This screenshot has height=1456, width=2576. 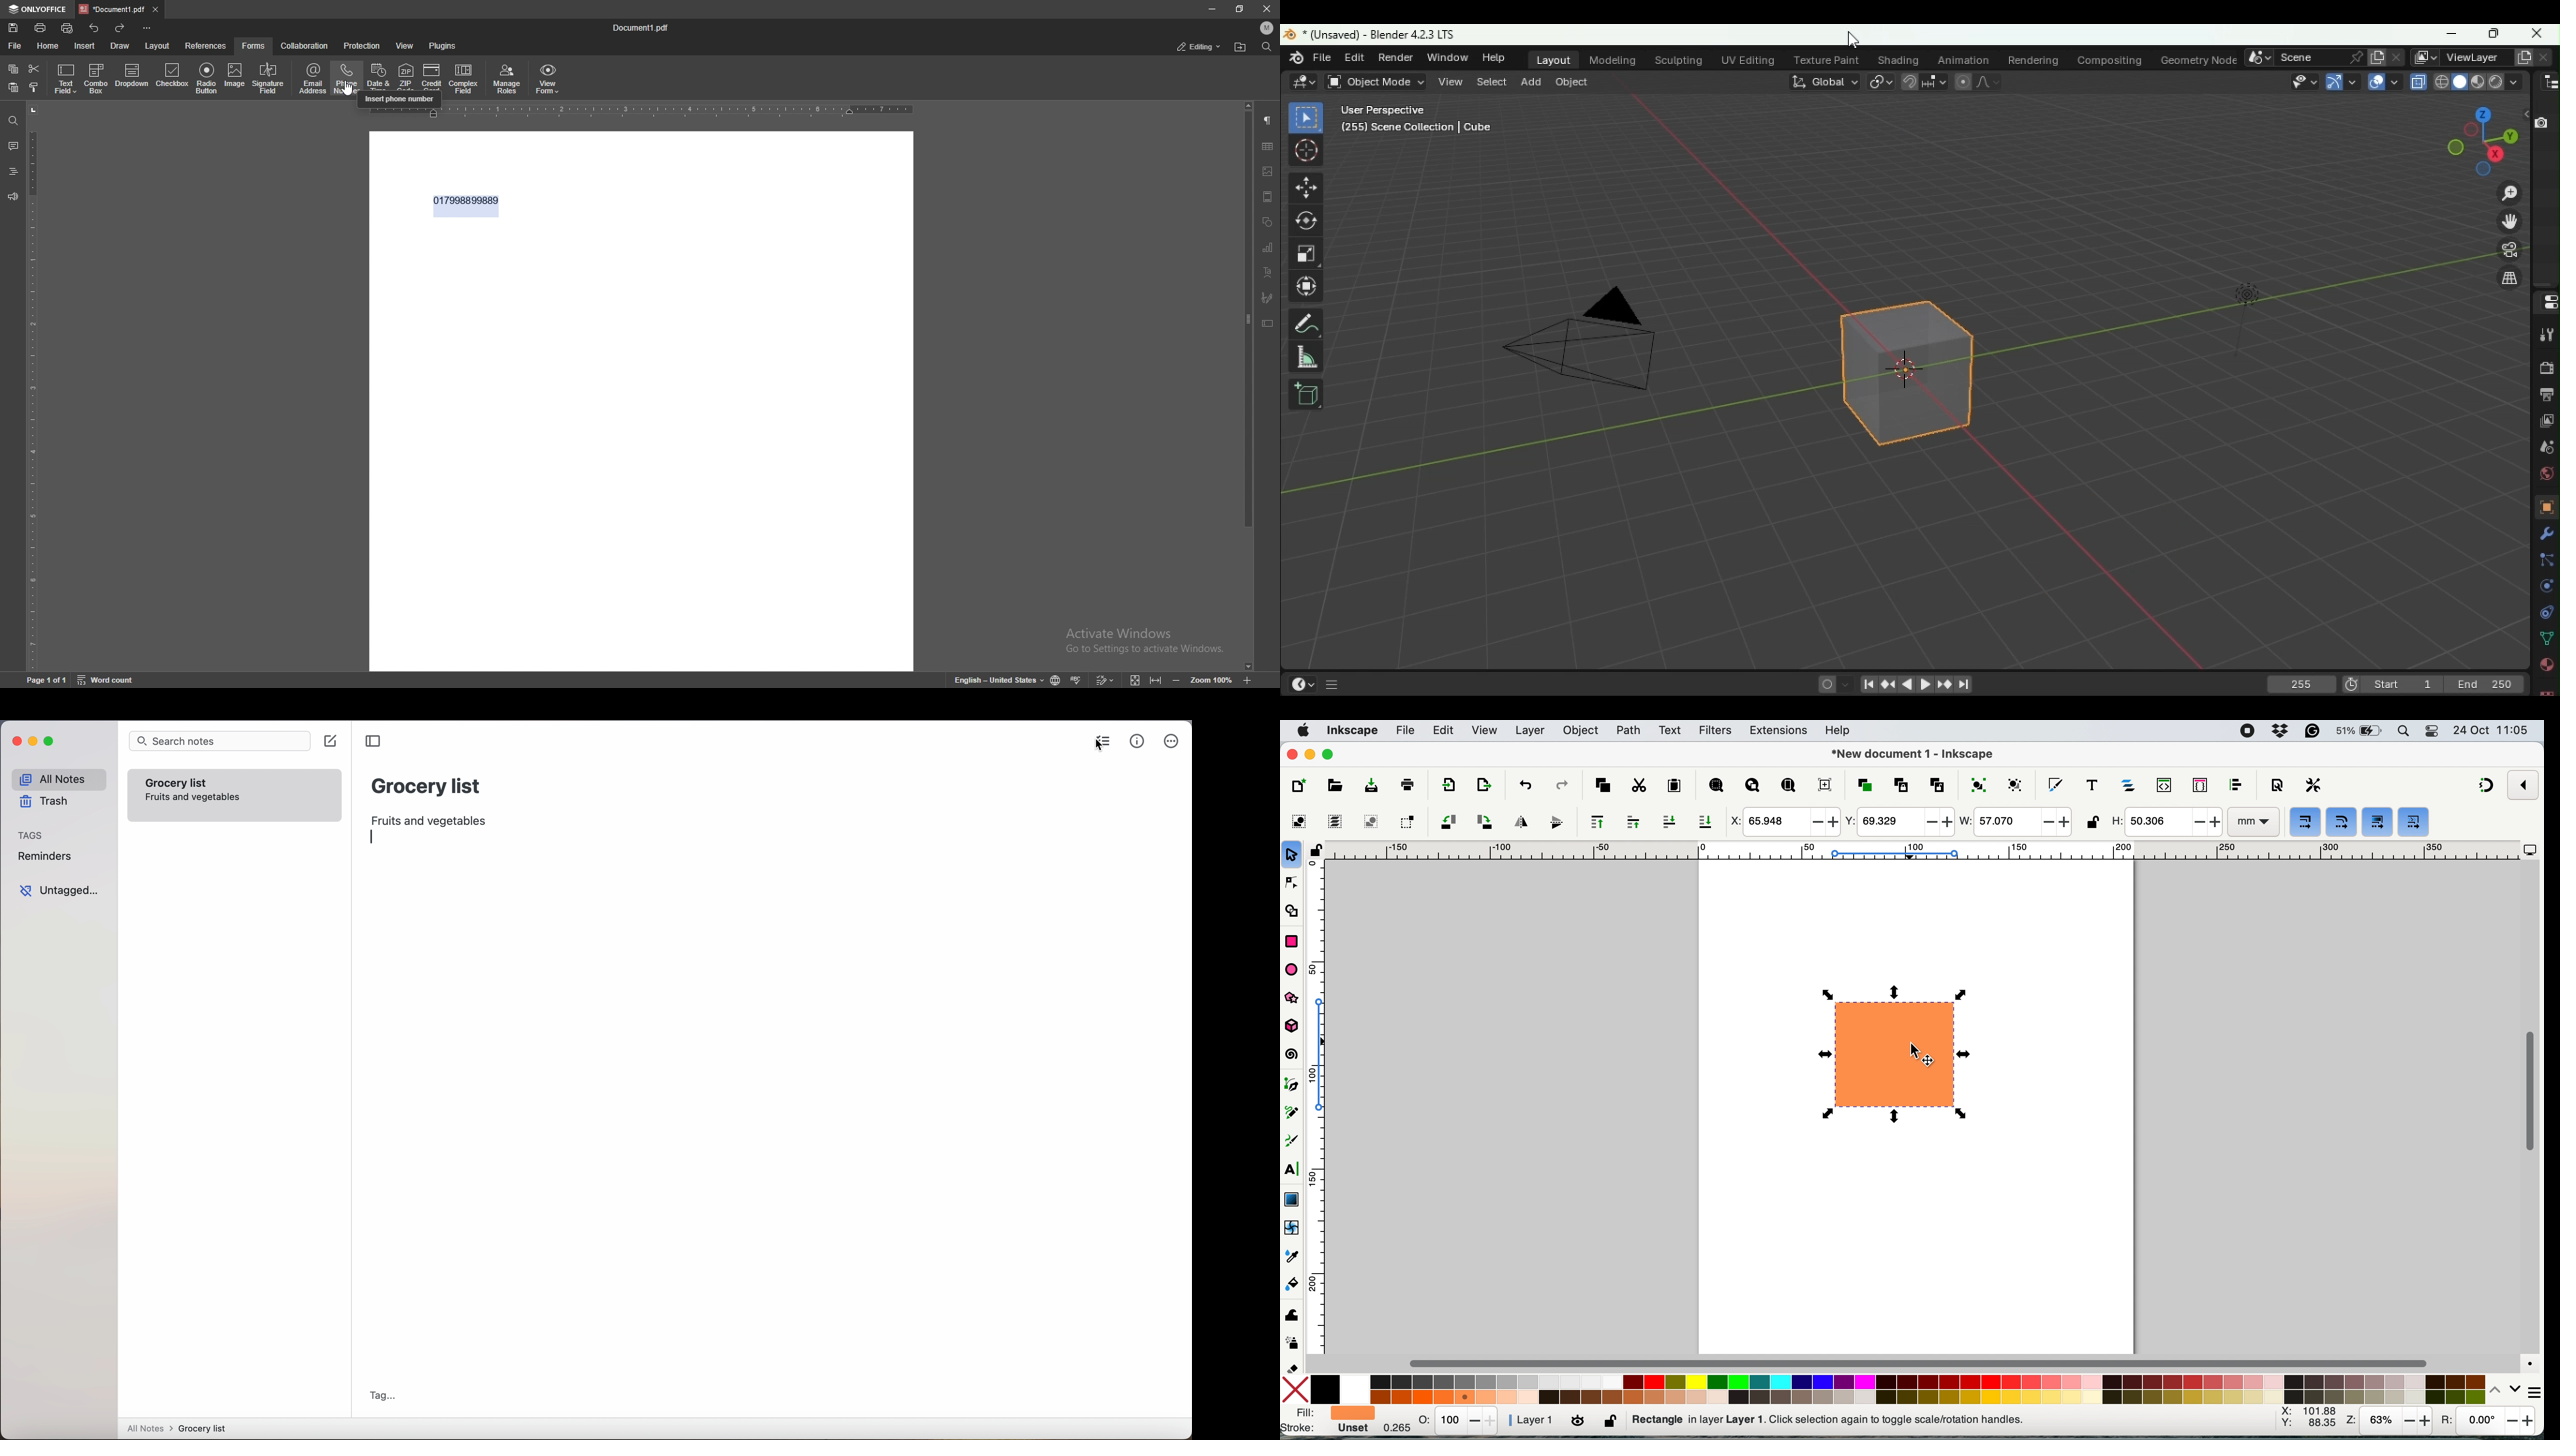 What do you see at coordinates (34, 69) in the screenshot?
I see `cut` at bounding box center [34, 69].